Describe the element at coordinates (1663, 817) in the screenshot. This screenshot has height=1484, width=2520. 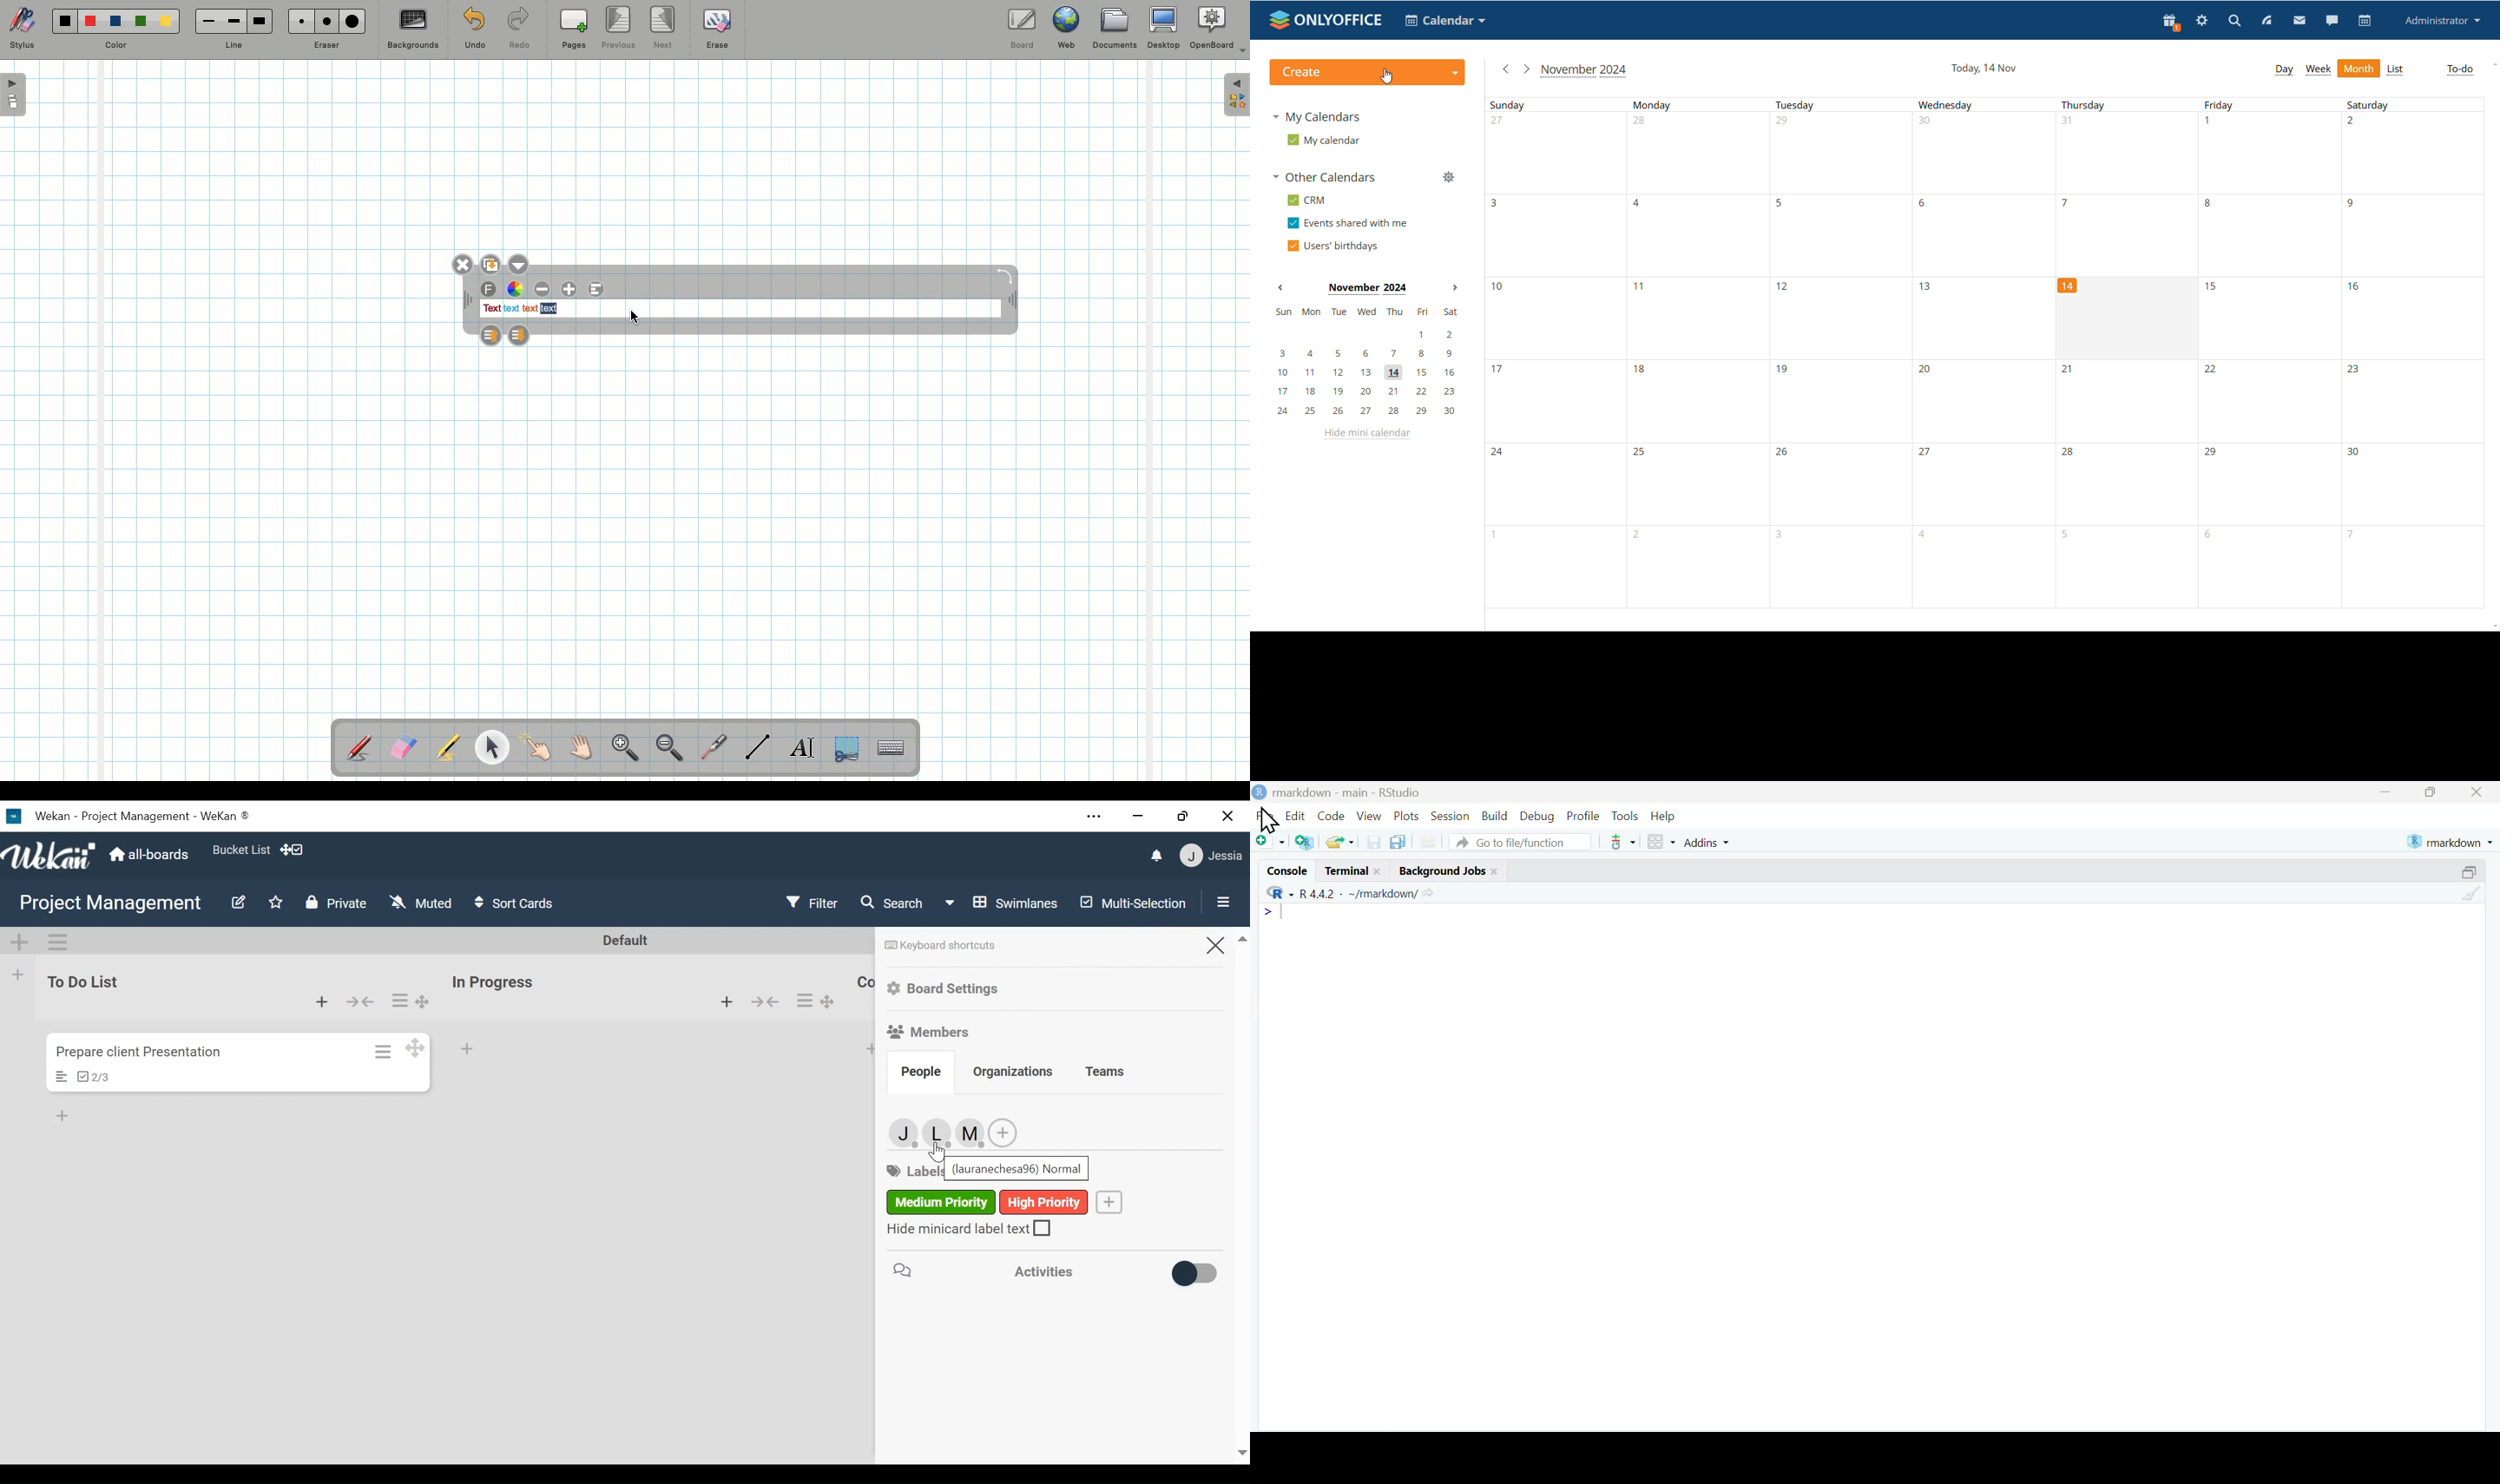
I see `Help` at that location.